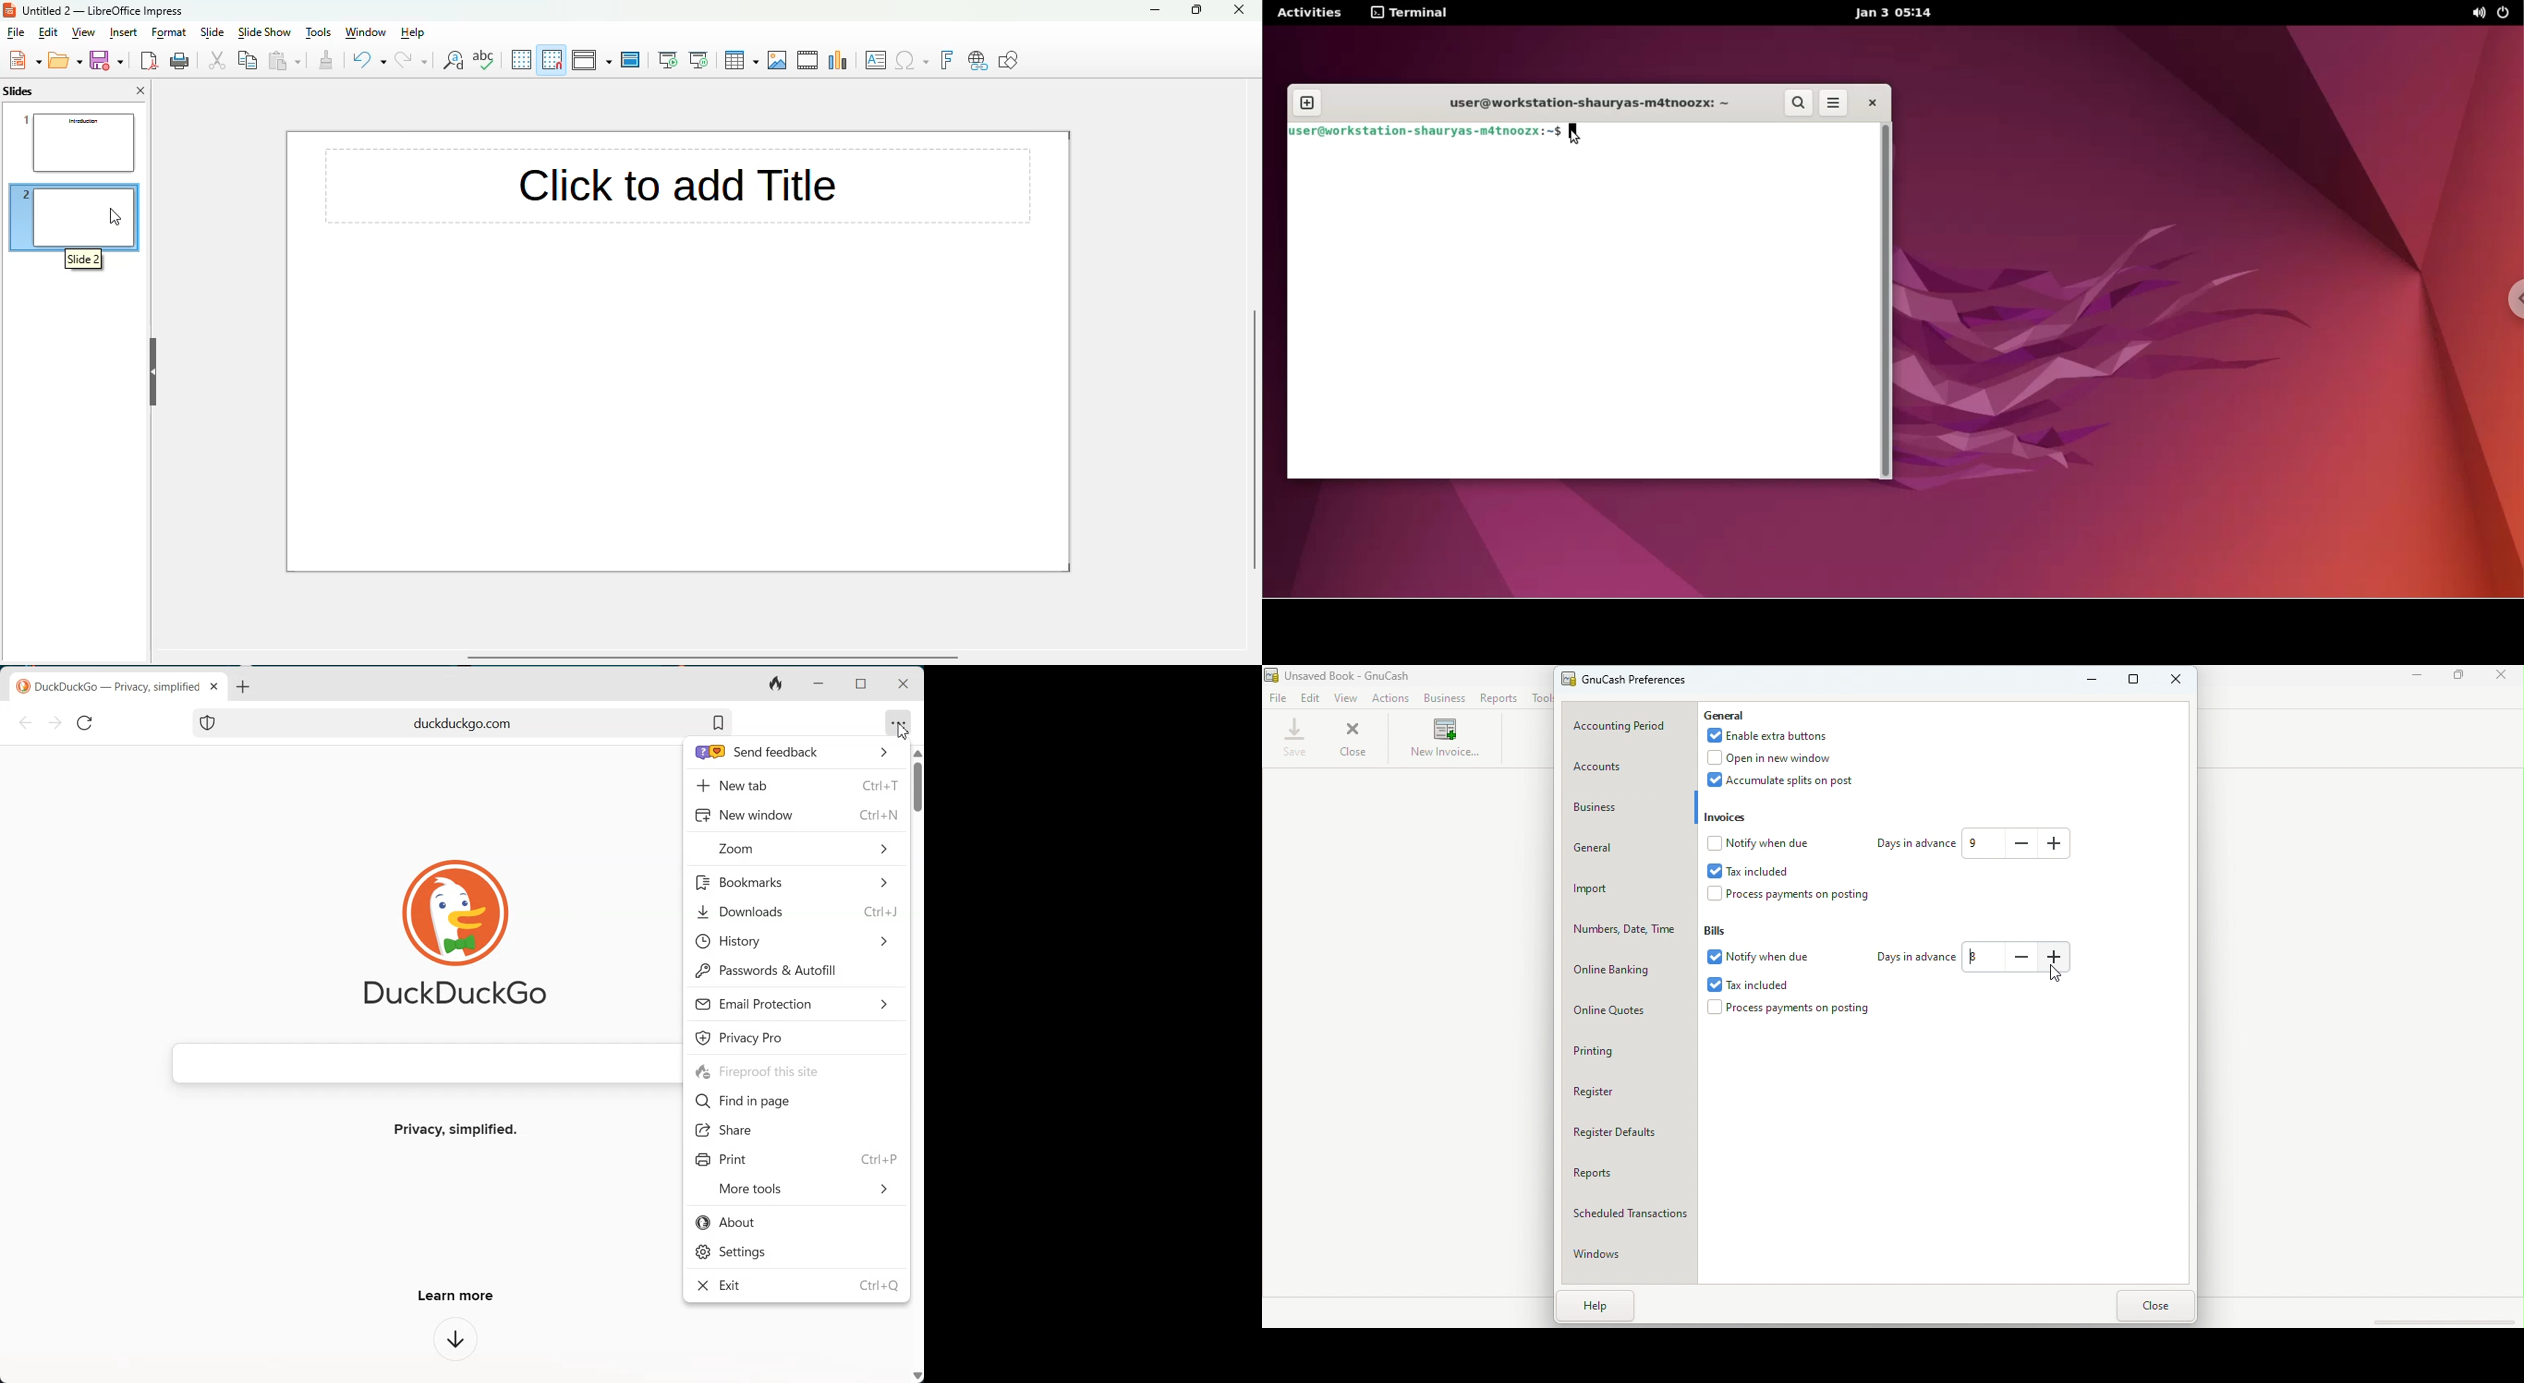  Describe the element at coordinates (1627, 889) in the screenshot. I see `Import` at that location.